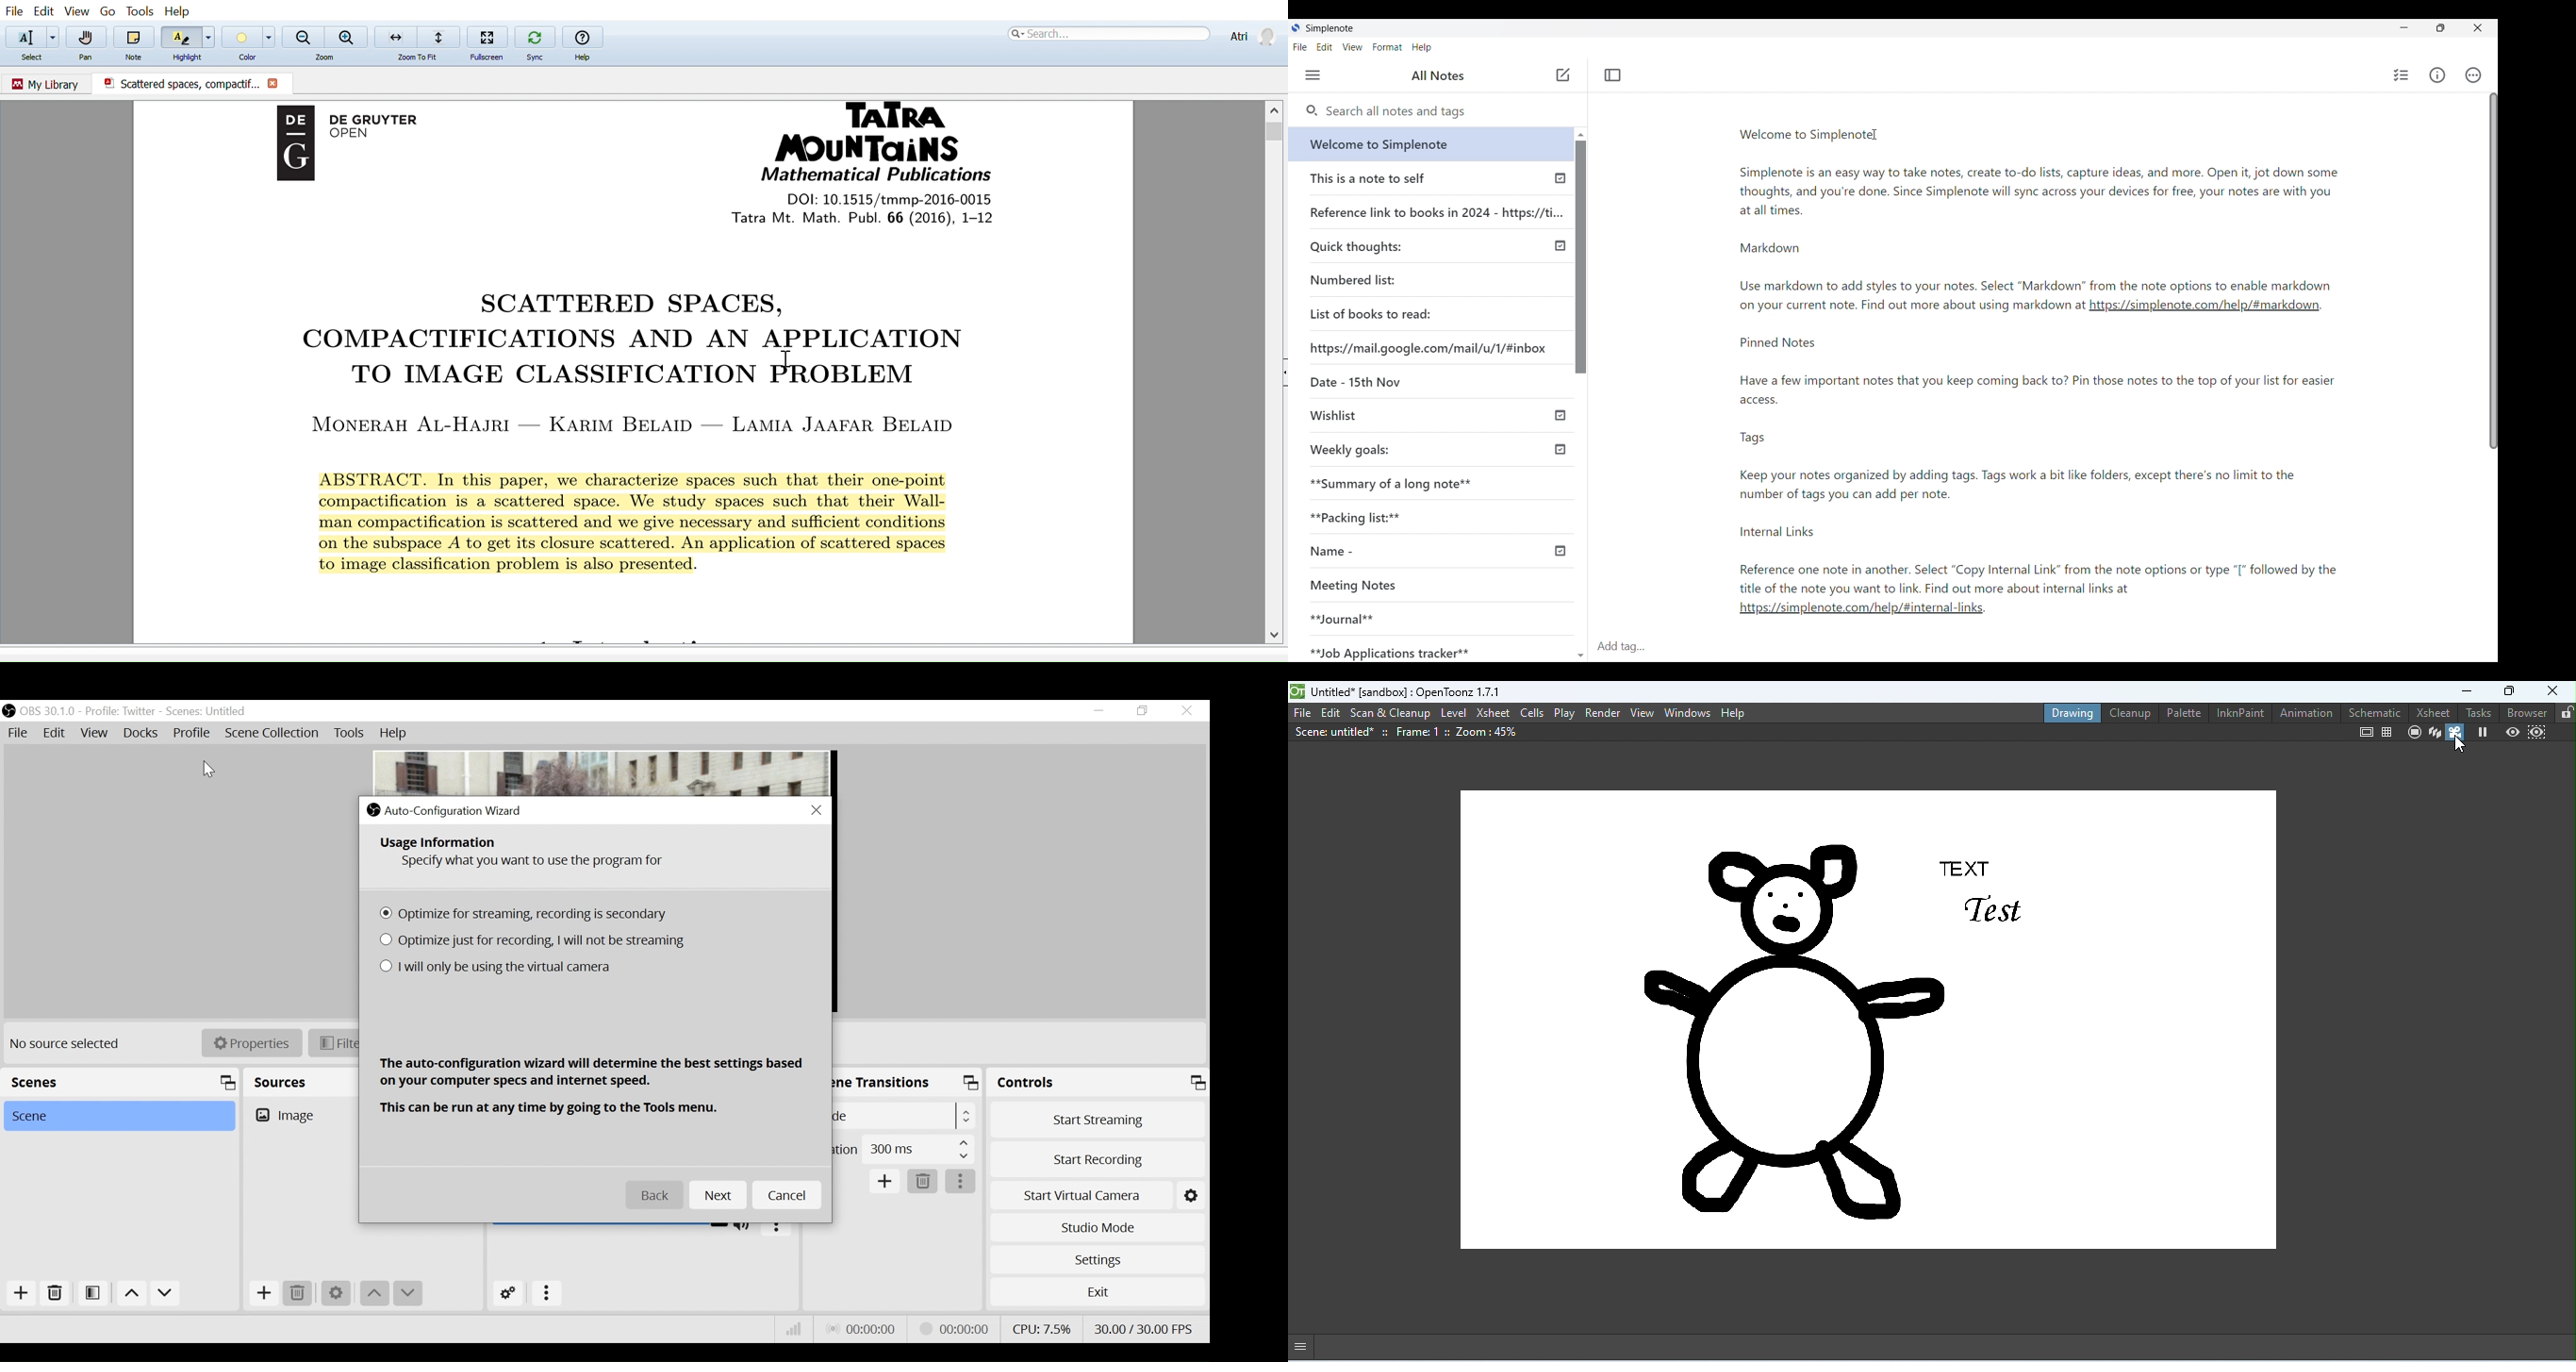 This screenshot has width=2576, height=1372. Describe the element at coordinates (649, 525) in the screenshot. I see `man compactification is scattered and we give necessary and sufficient conditions` at that location.